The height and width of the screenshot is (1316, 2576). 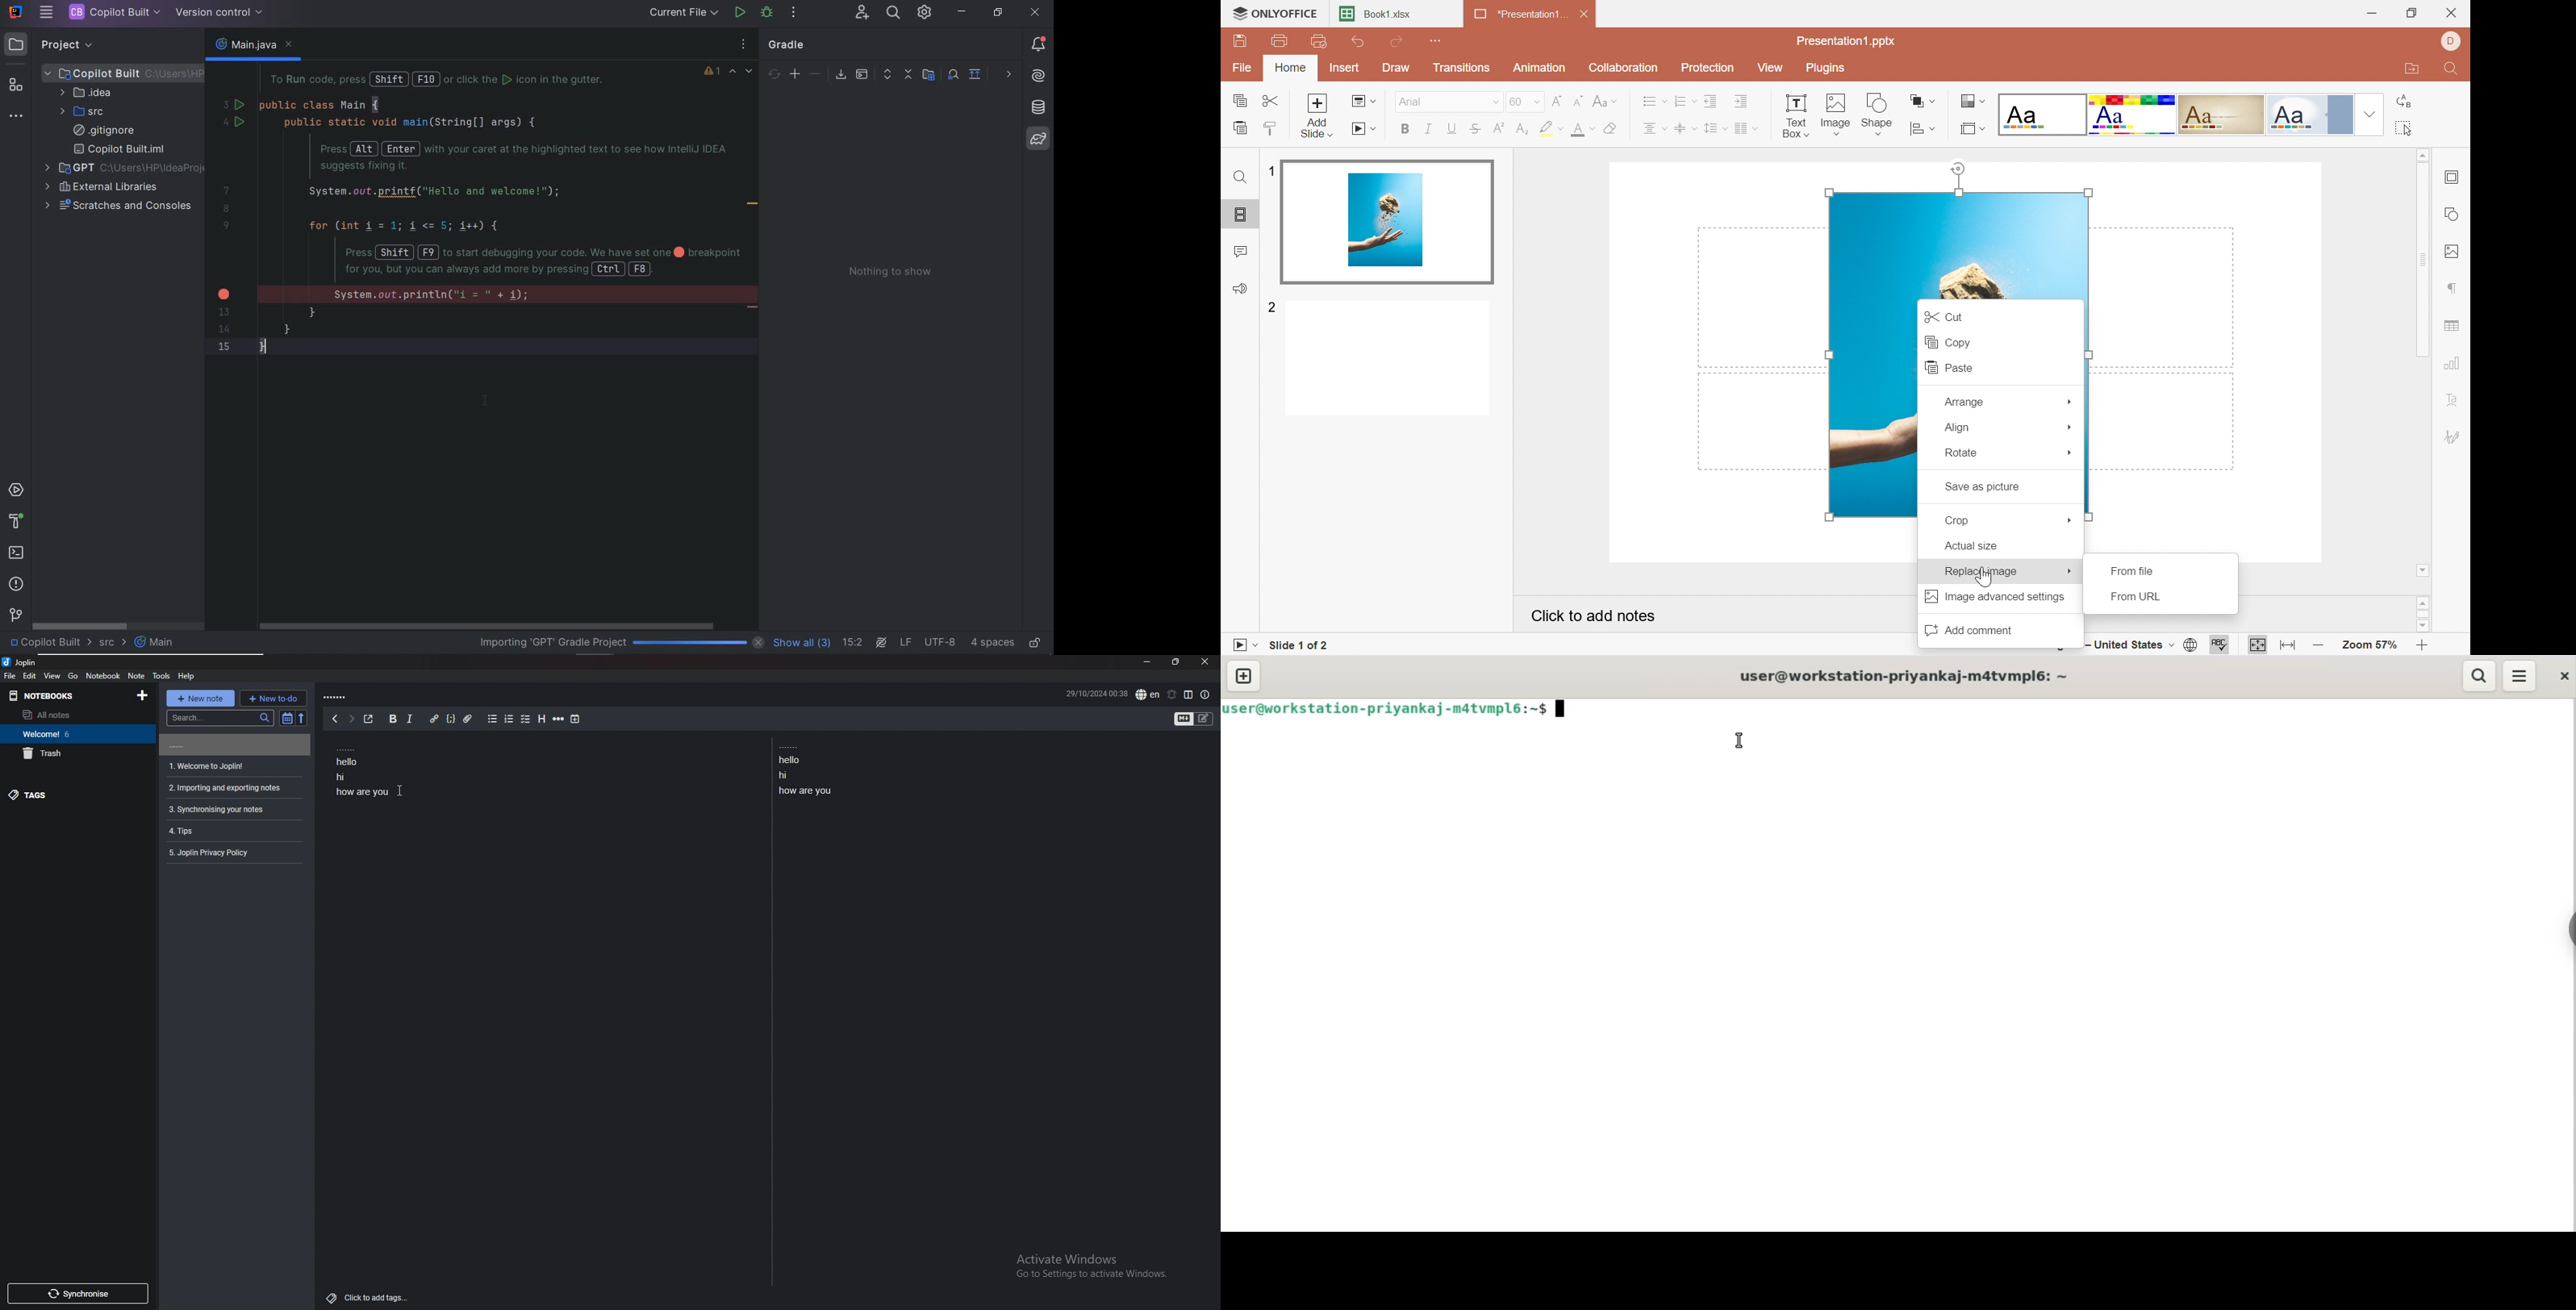 What do you see at coordinates (1848, 41) in the screenshot?
I see `Presentation1.pptx` at bounding box center [1848, 41].